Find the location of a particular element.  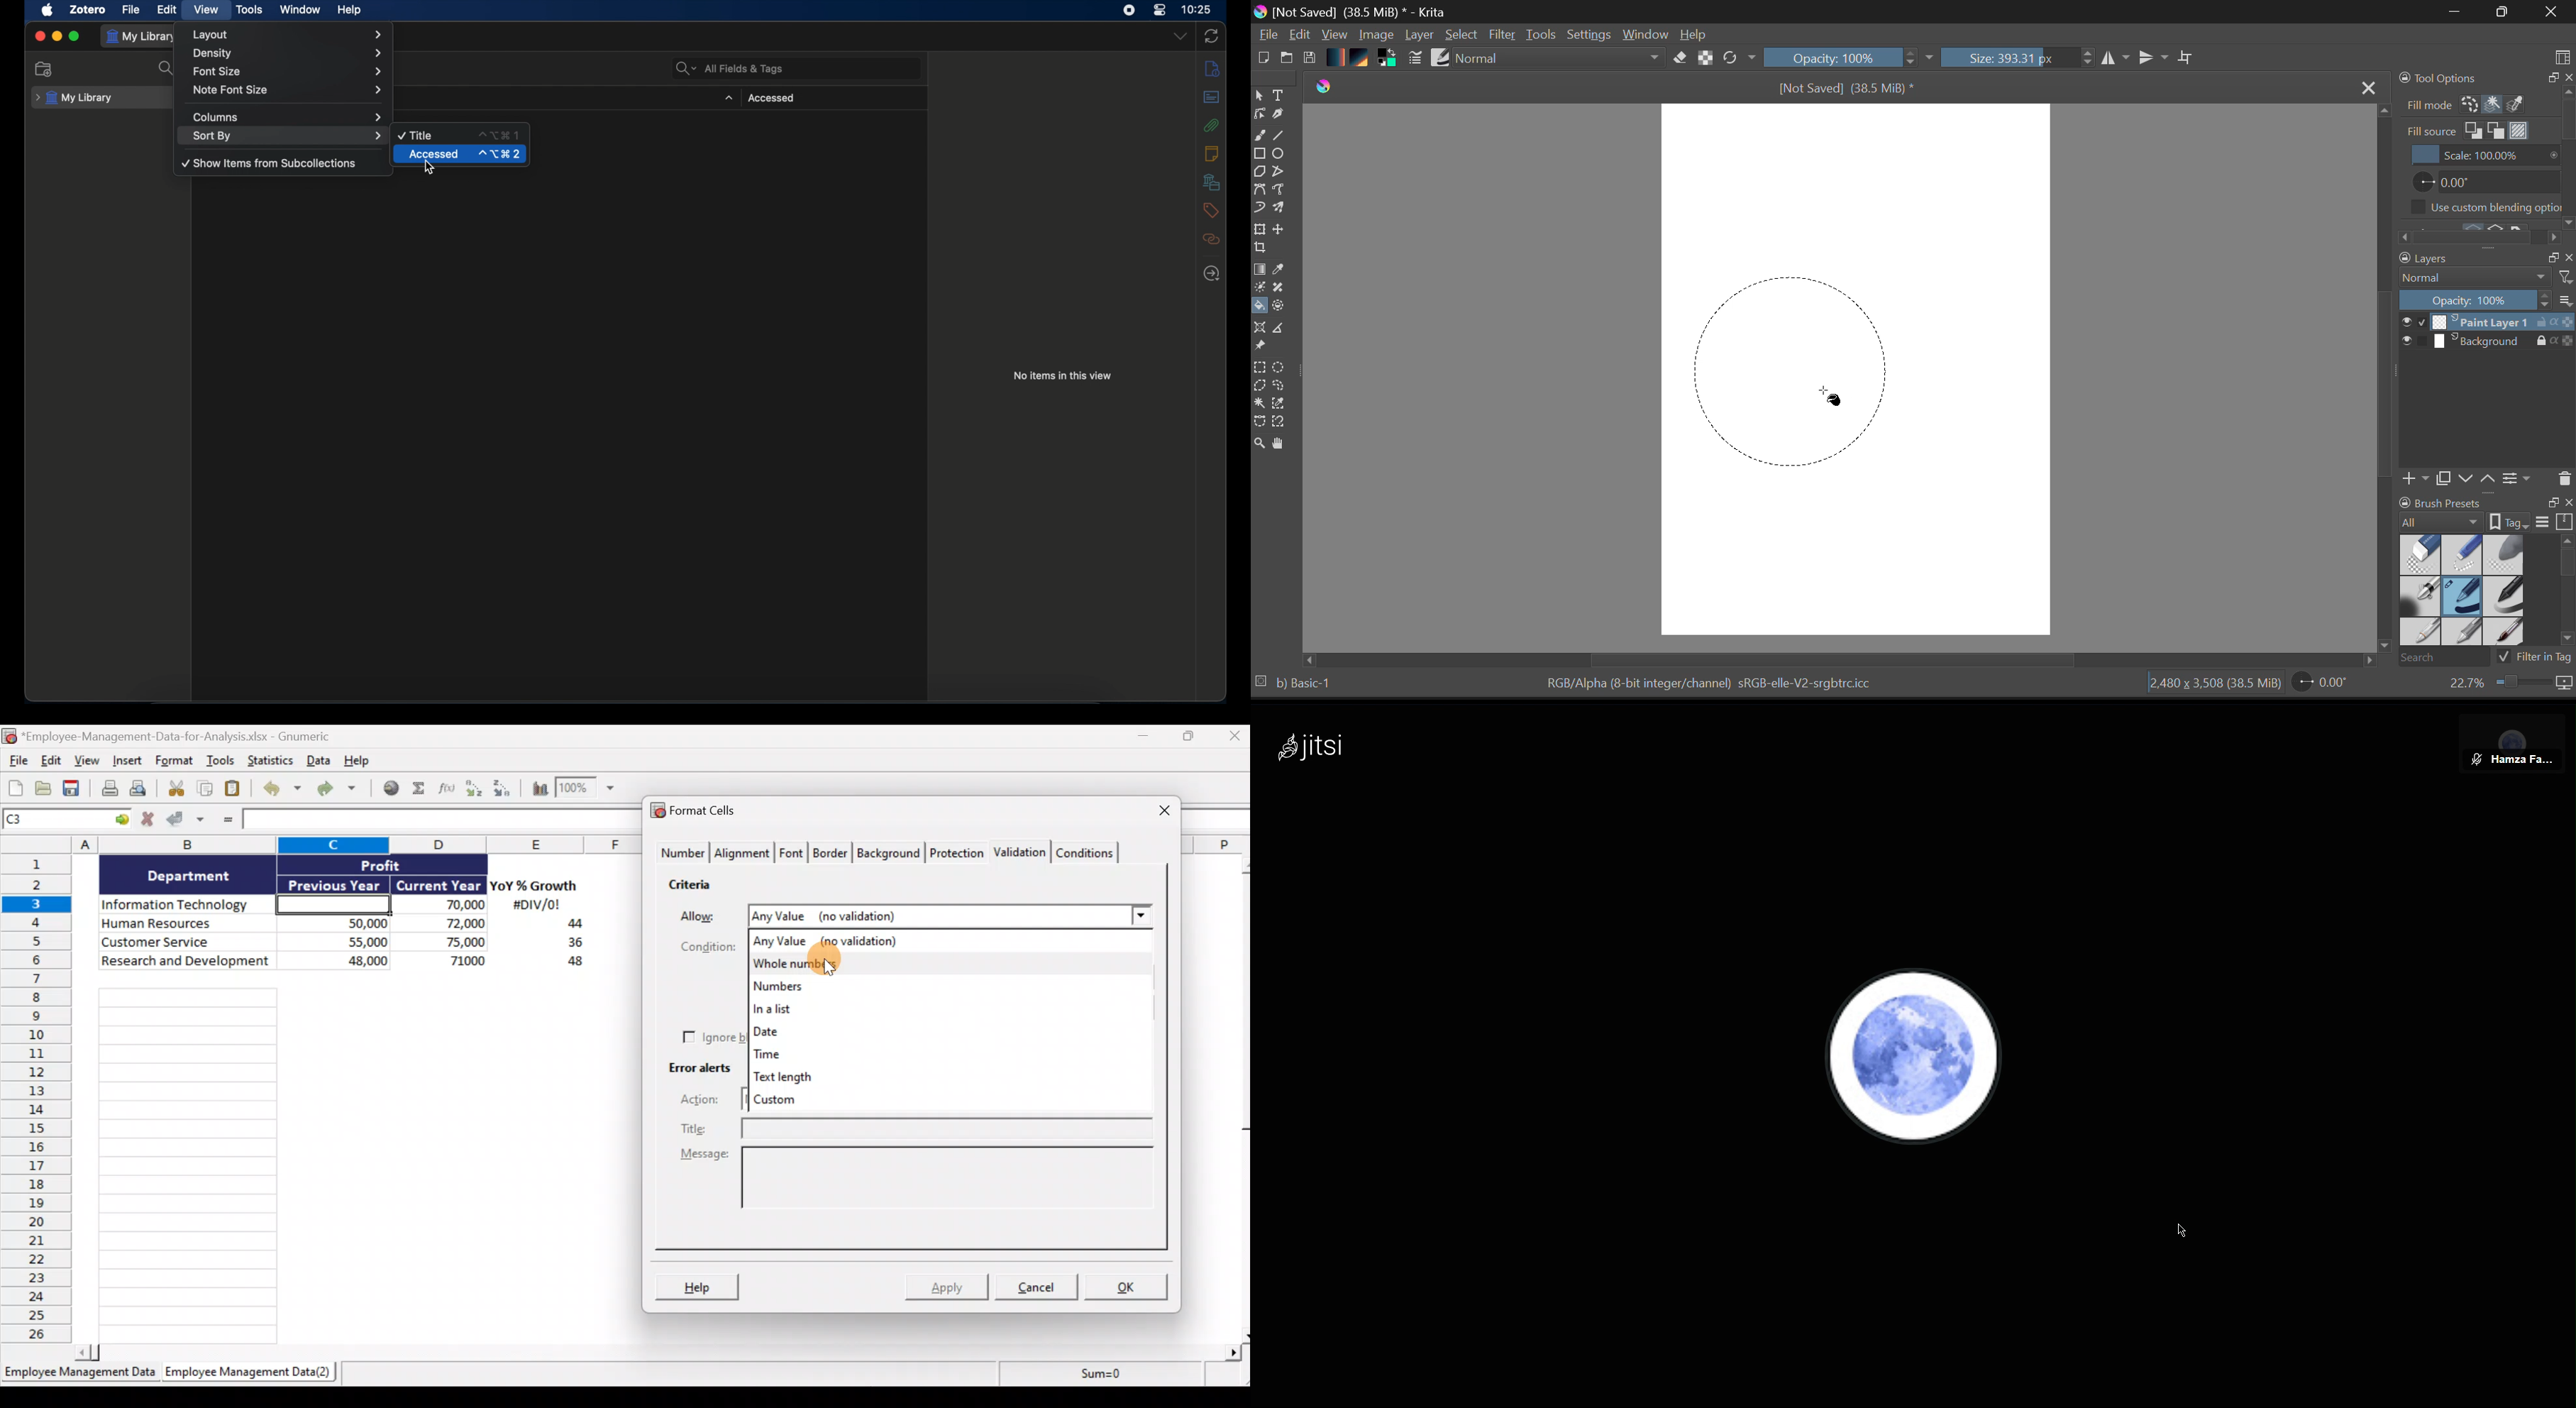

accessed is located at coordinates (772, 98).